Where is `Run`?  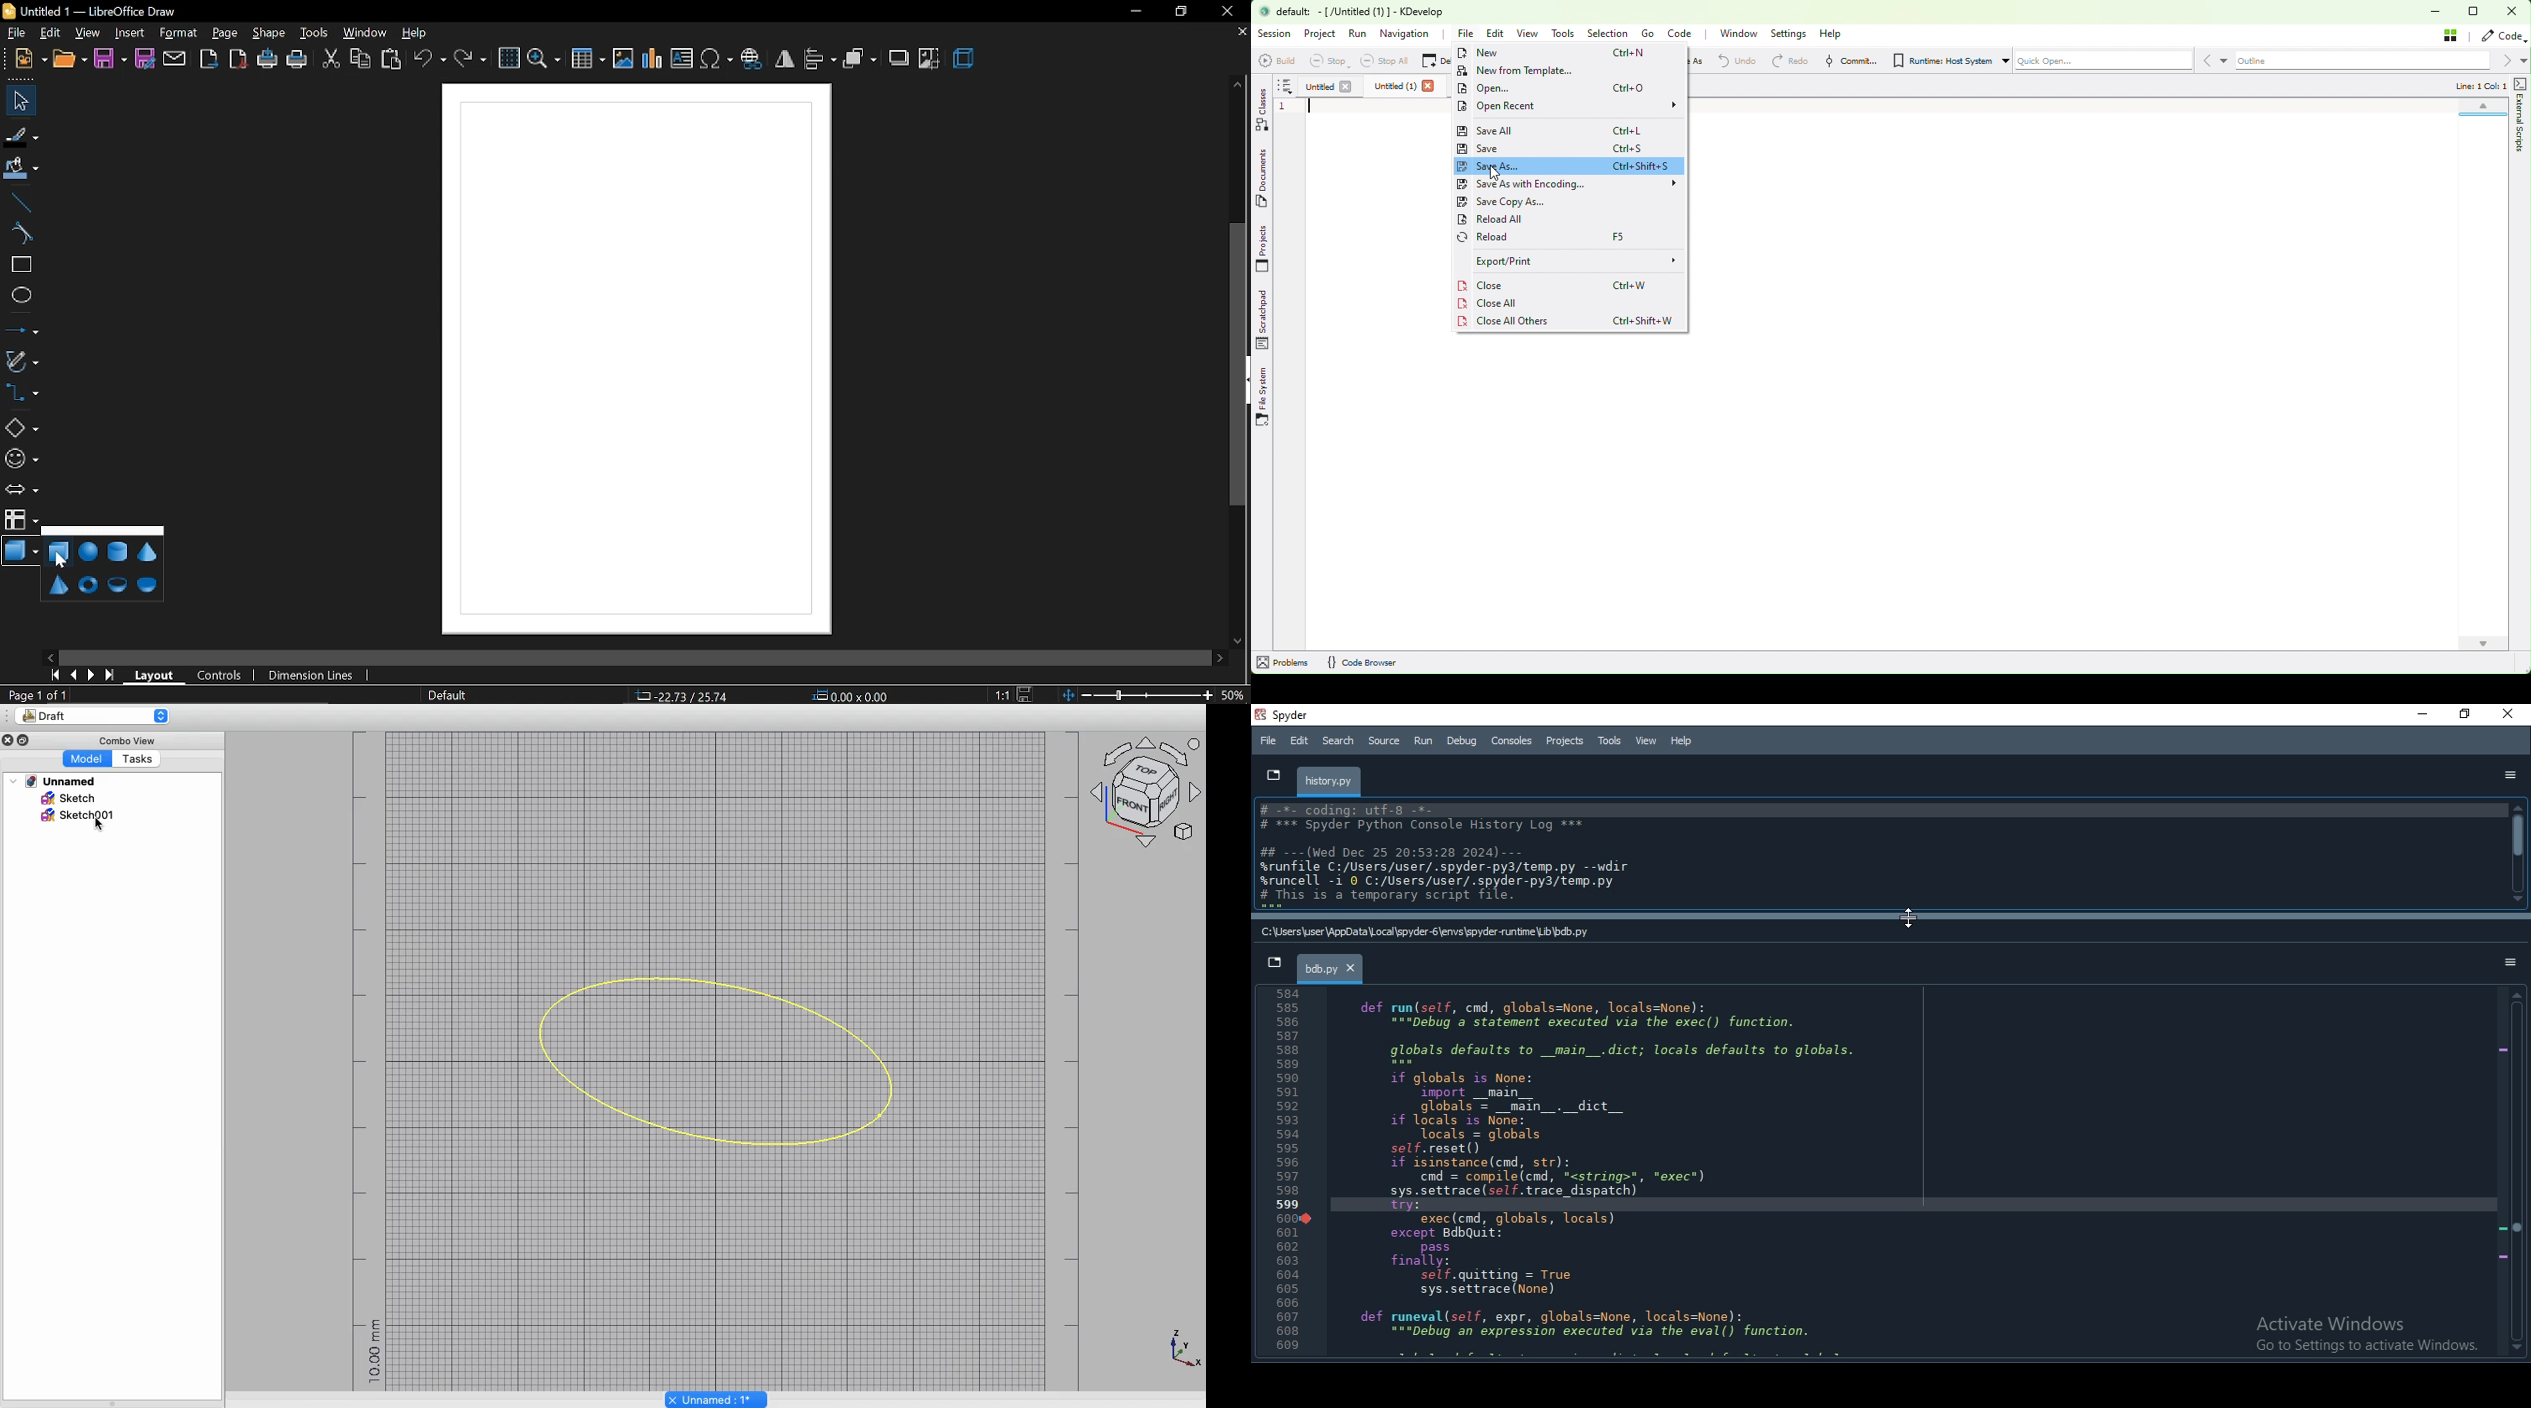
Run is located at coordinates (1422, 741).